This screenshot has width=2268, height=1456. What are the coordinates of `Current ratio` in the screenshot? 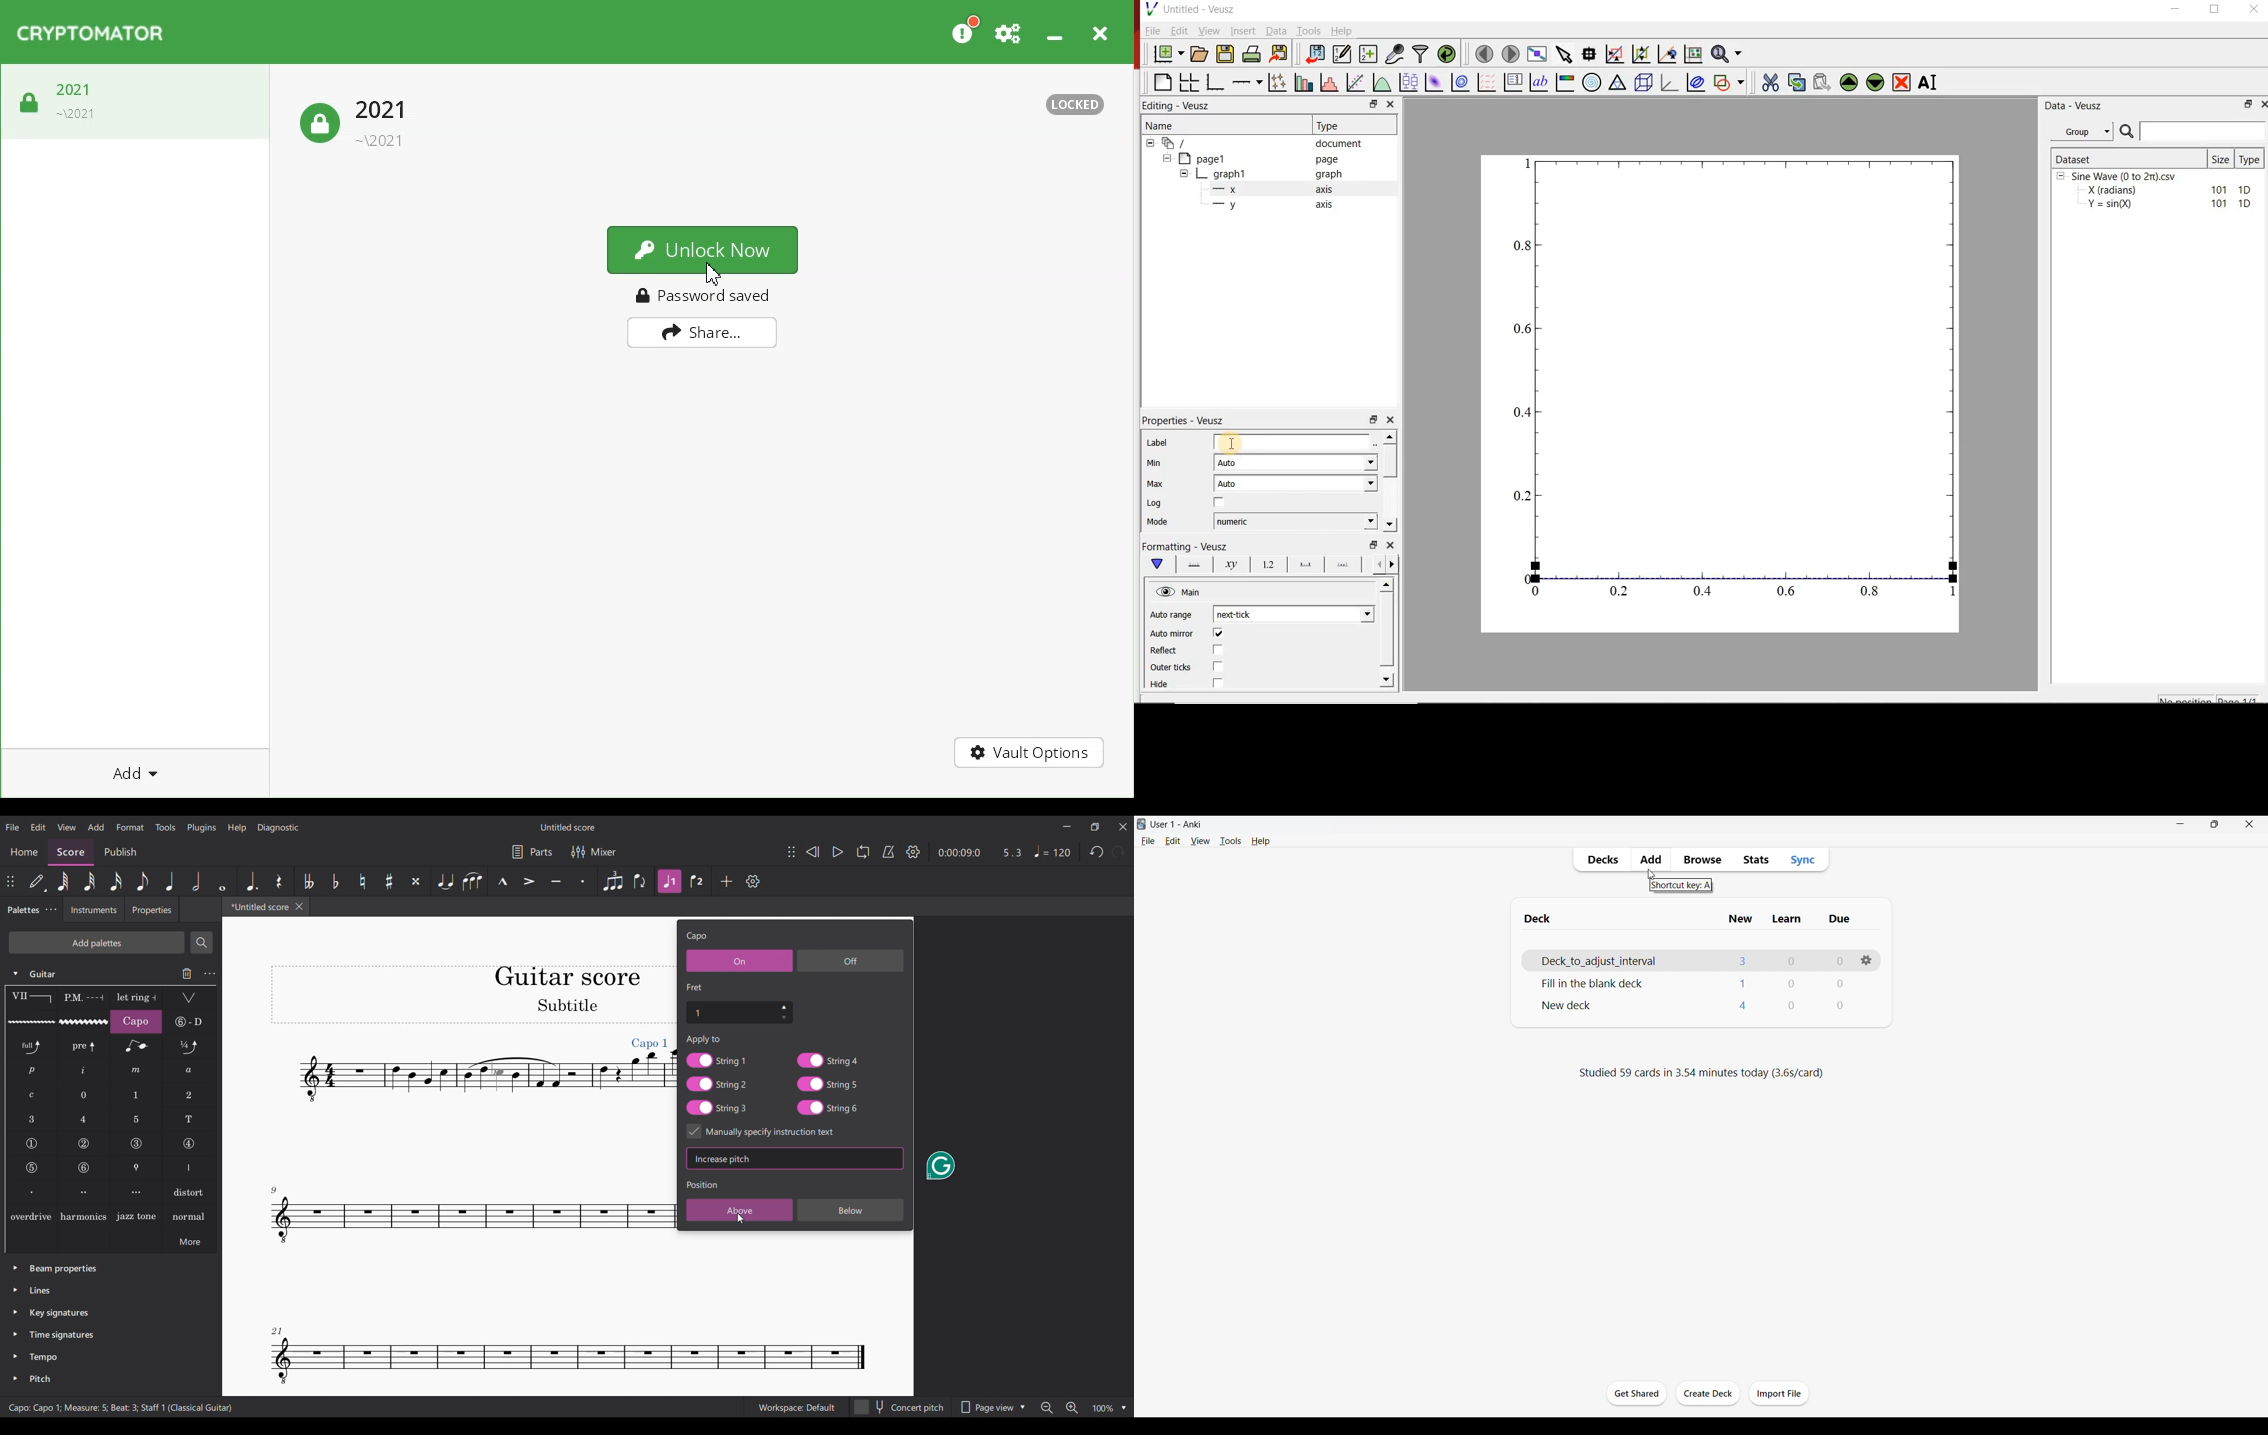 It's located at (1012, 853).